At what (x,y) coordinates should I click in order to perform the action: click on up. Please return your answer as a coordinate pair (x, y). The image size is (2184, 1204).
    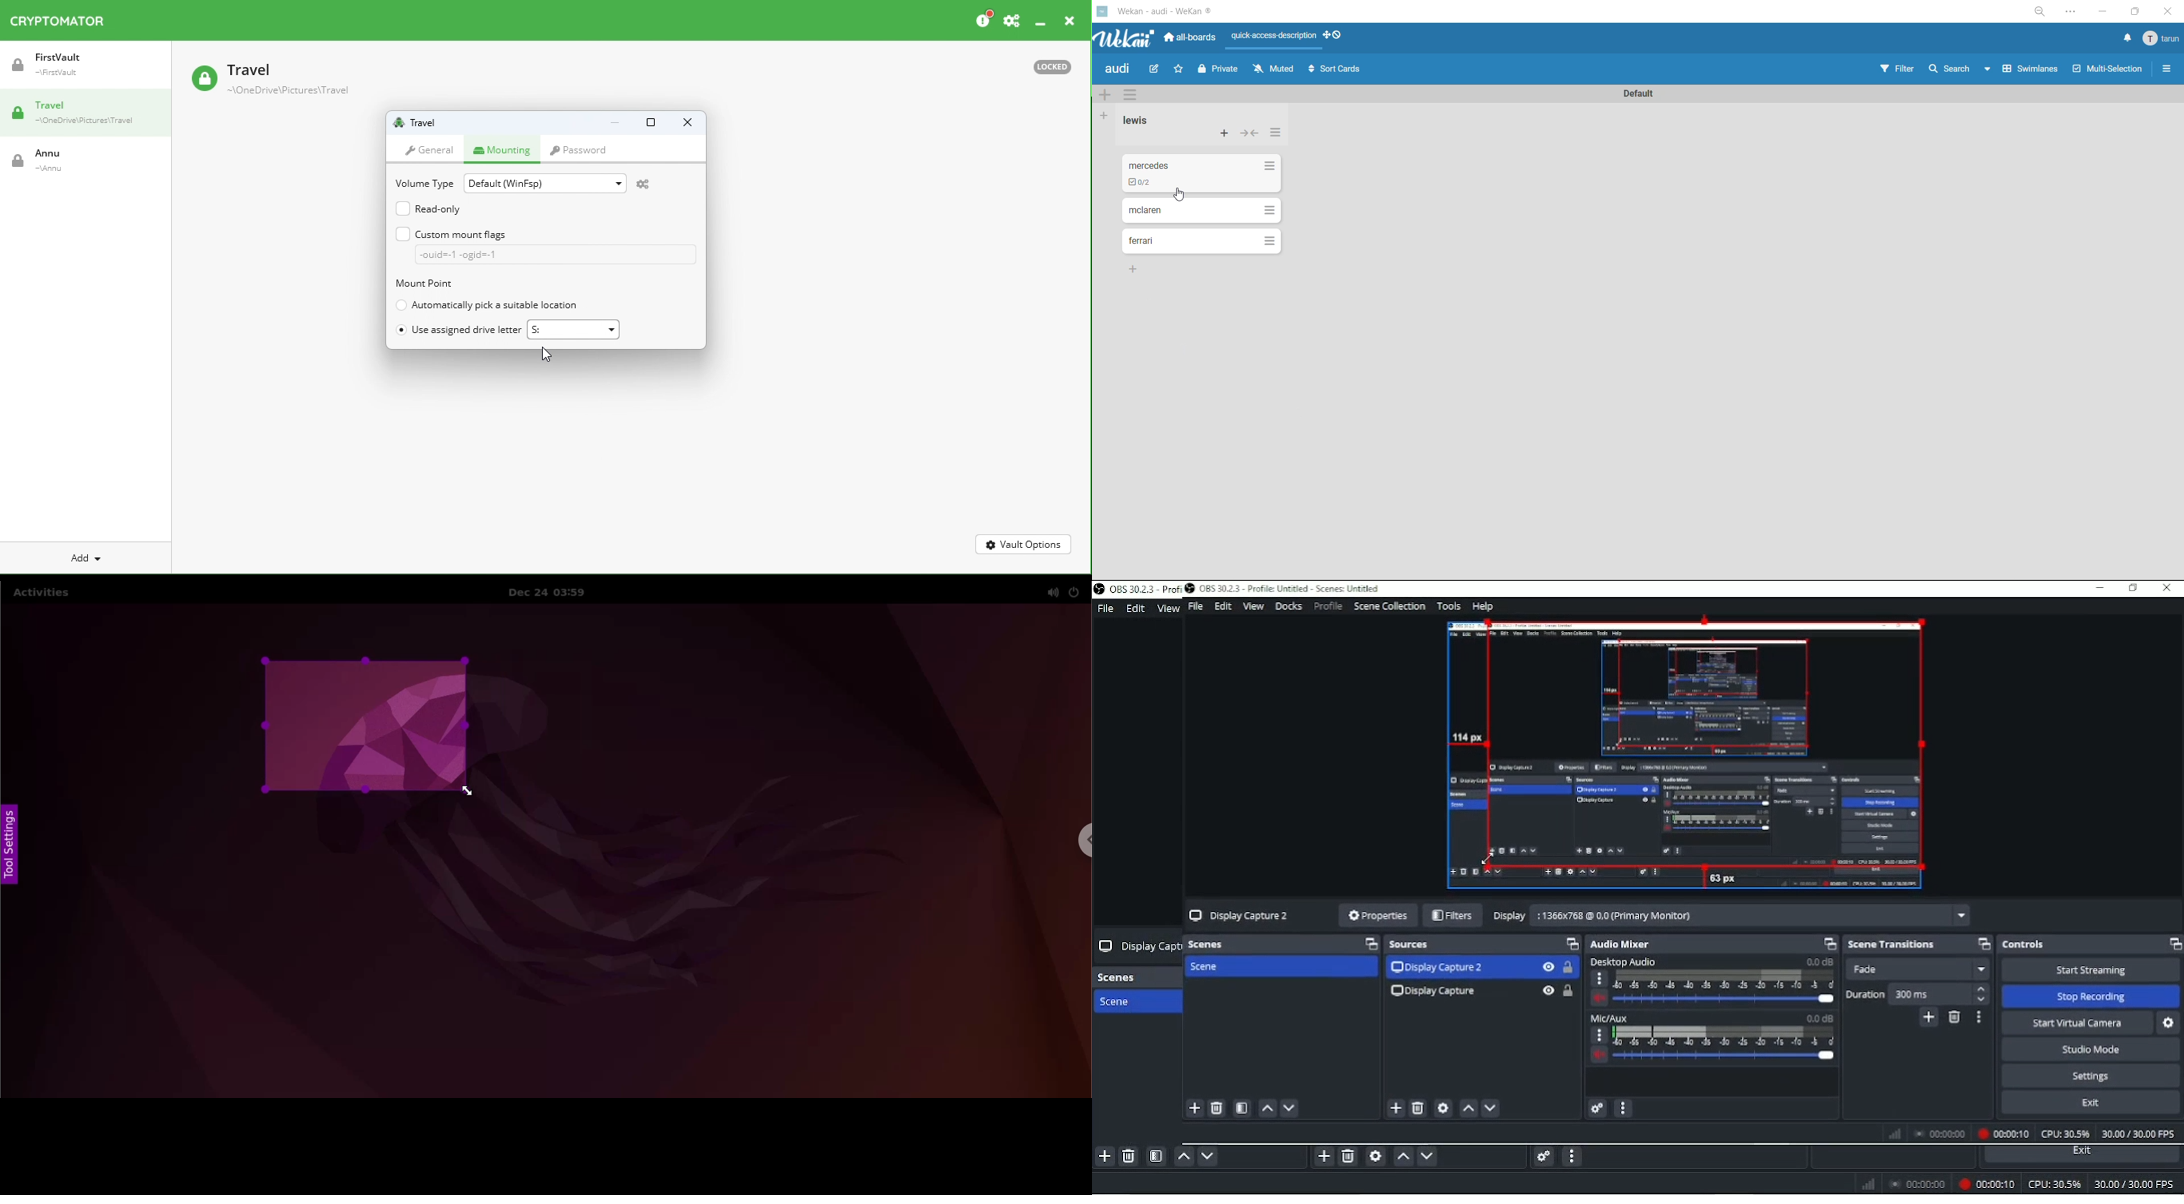
    Looking at the image, I should click on (1469, 1110).